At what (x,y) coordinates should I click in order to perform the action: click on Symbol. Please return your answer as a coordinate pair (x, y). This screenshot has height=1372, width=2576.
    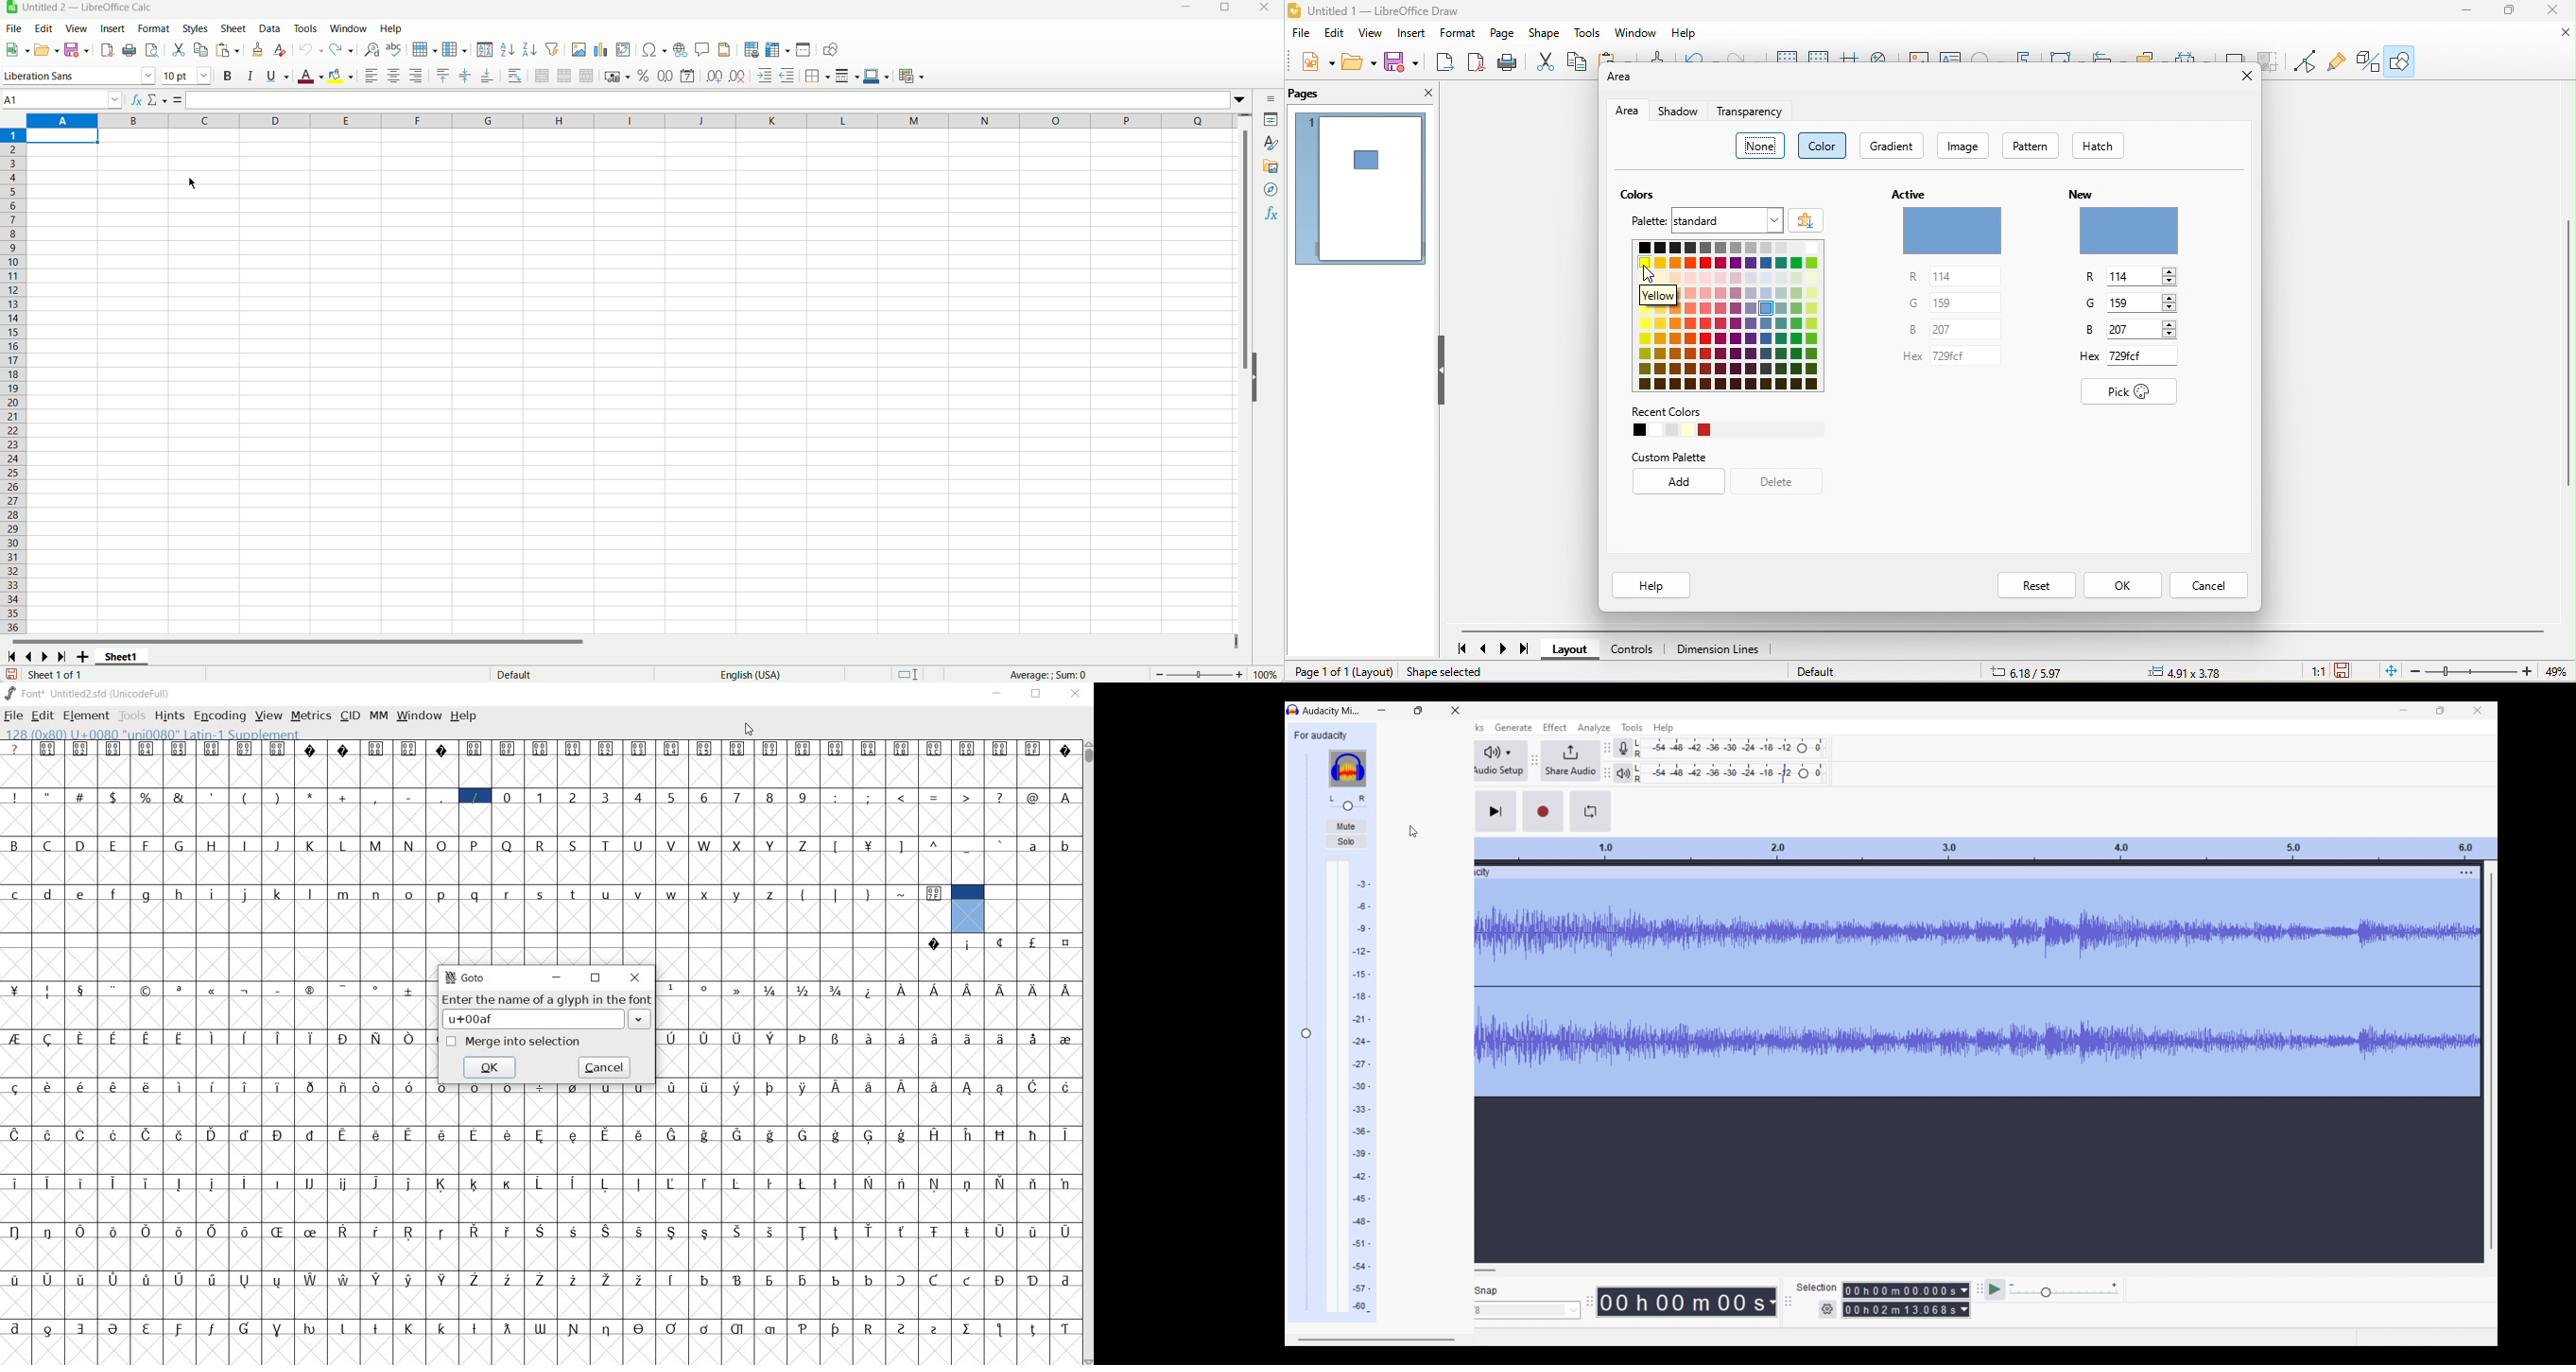
    Looking at the image, I should click on (409, 1134).